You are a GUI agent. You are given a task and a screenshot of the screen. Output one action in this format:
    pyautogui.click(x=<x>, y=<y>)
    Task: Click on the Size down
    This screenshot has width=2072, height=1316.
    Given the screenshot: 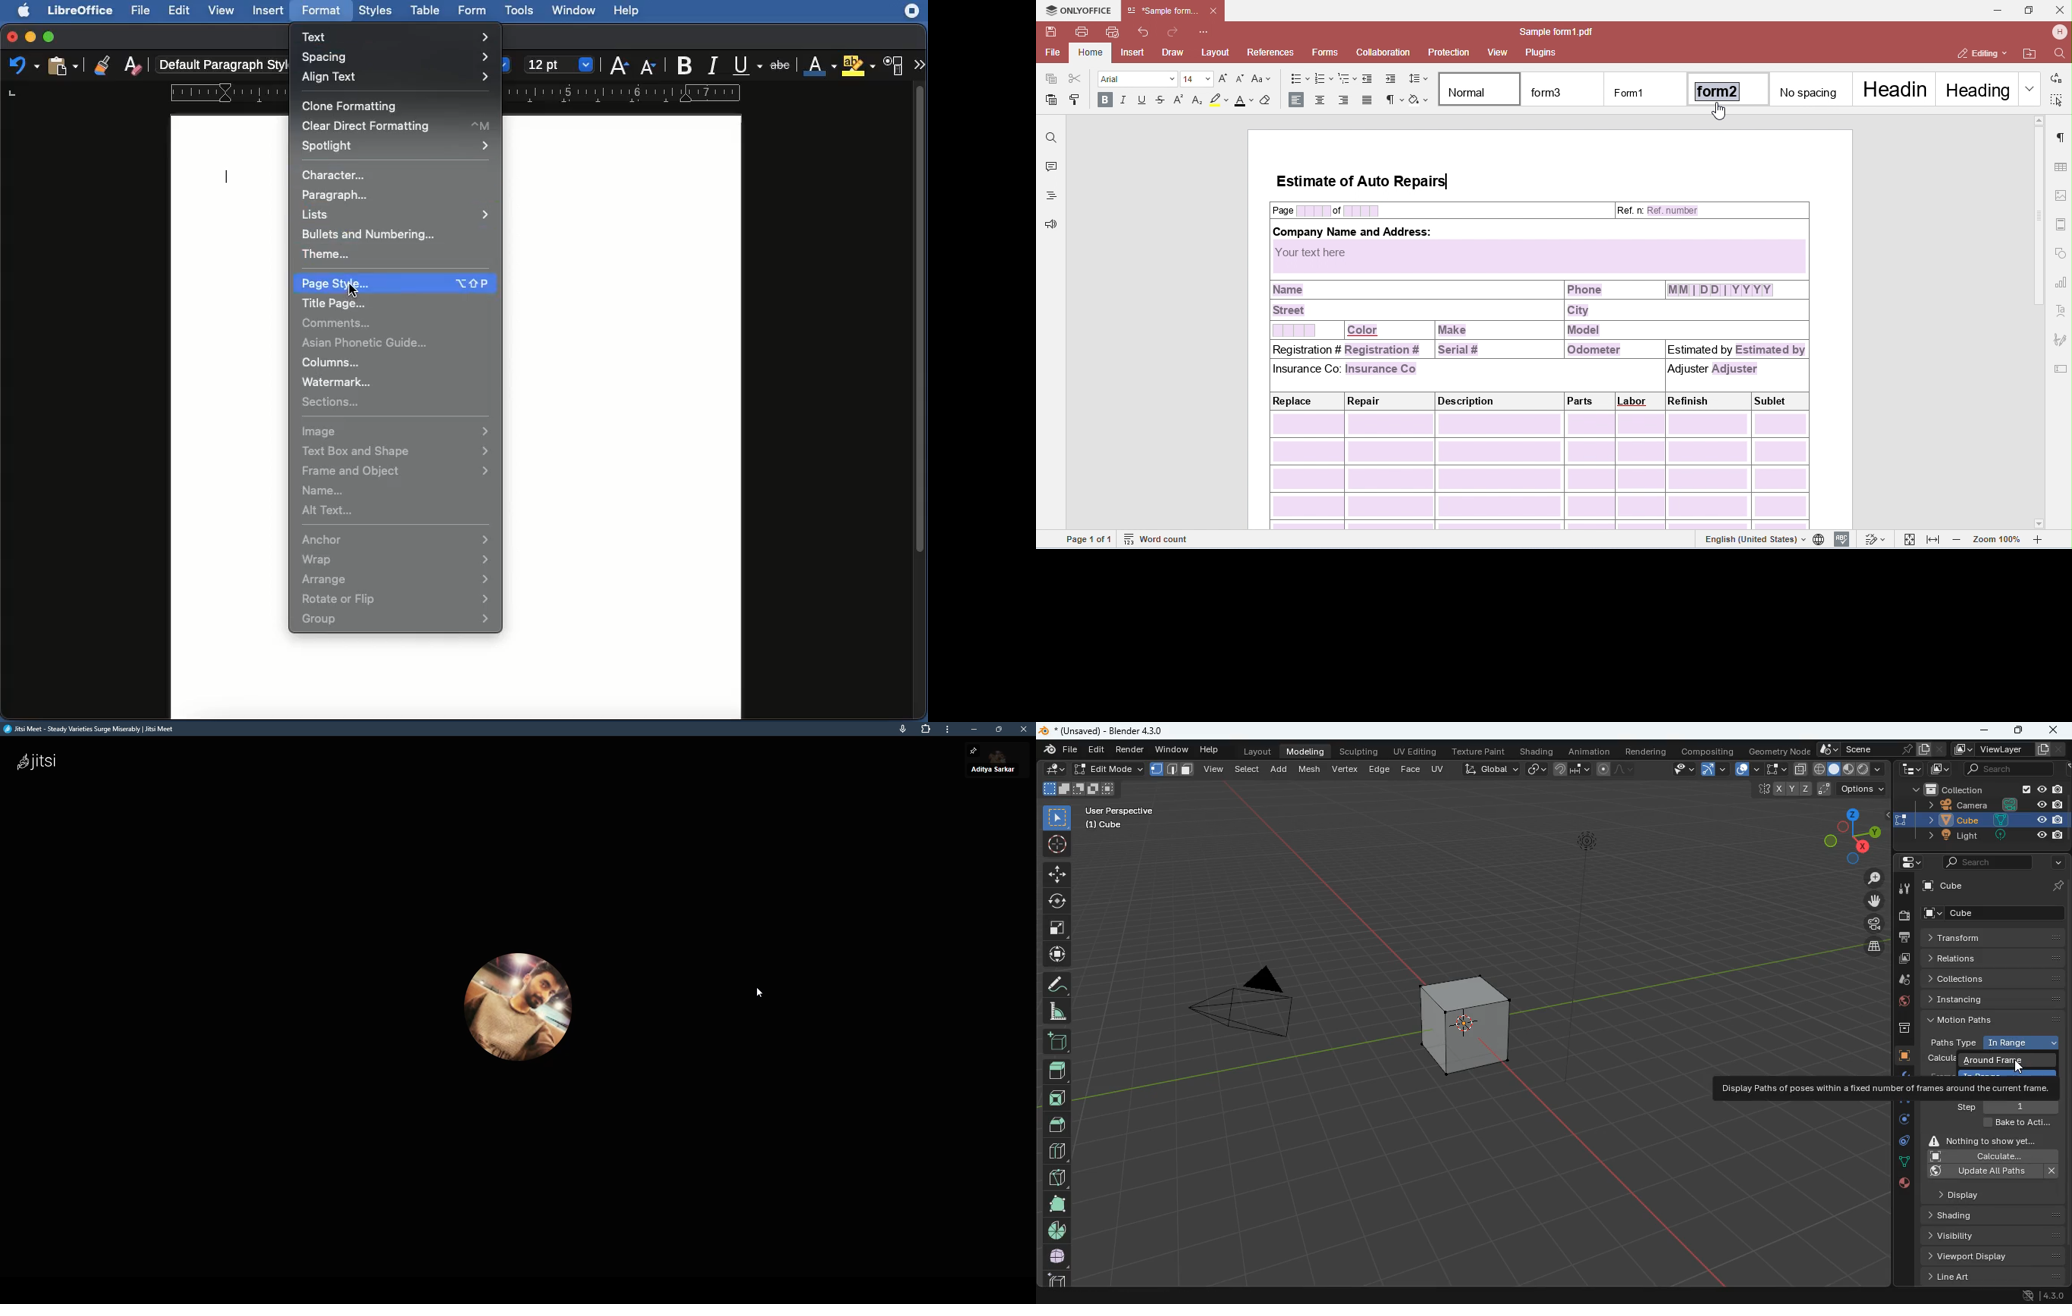 What is the action you would take?
    pyautogui.click(x=649, y=65)
    